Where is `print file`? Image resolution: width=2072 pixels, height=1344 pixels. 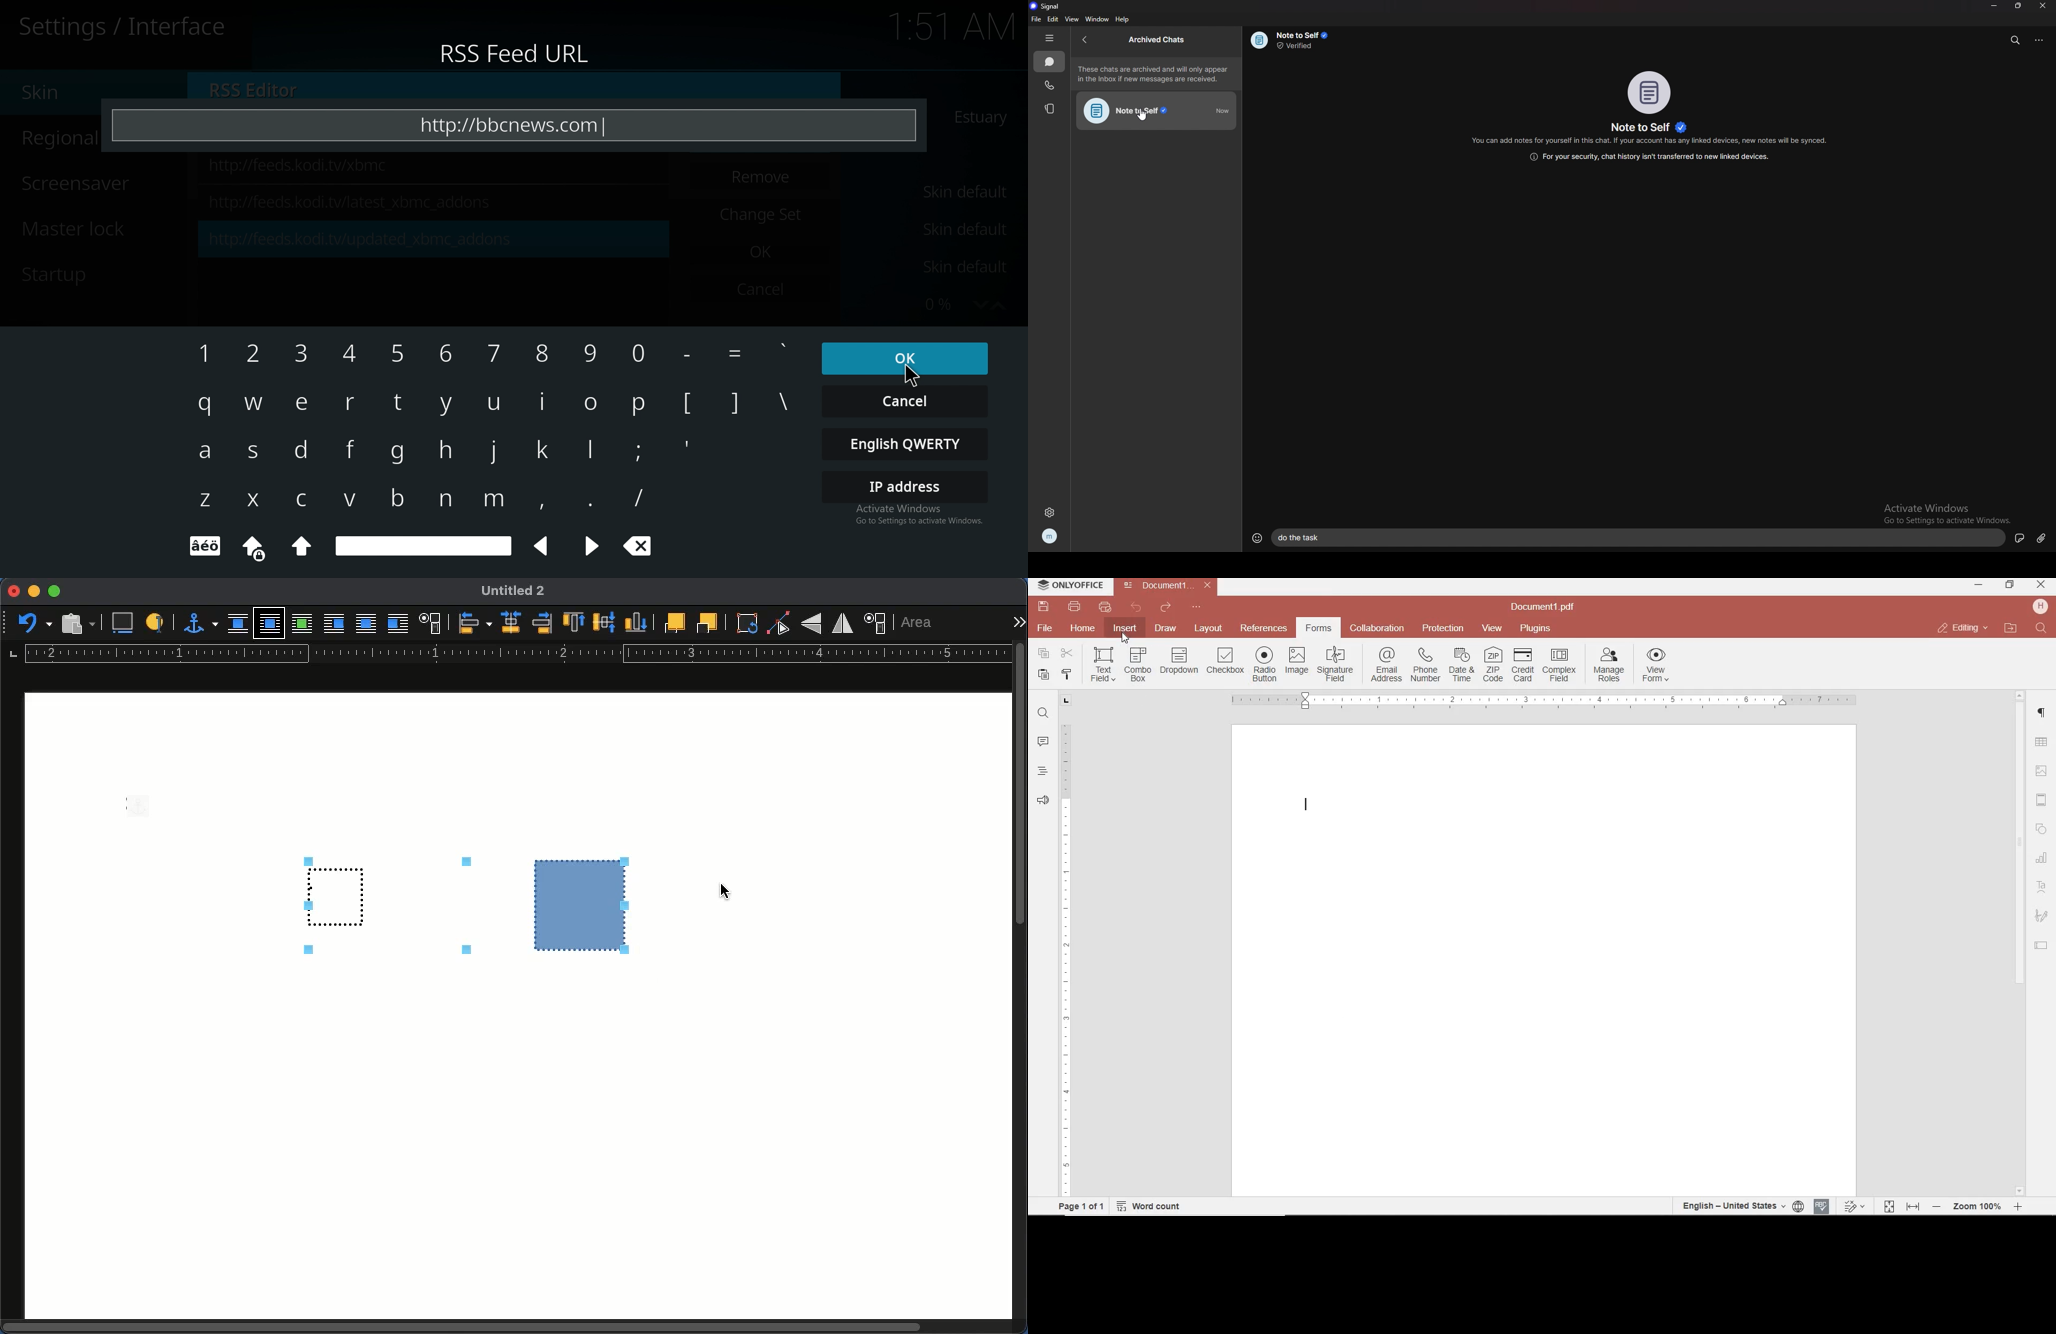
print file is located at coordinates (1075, 607).